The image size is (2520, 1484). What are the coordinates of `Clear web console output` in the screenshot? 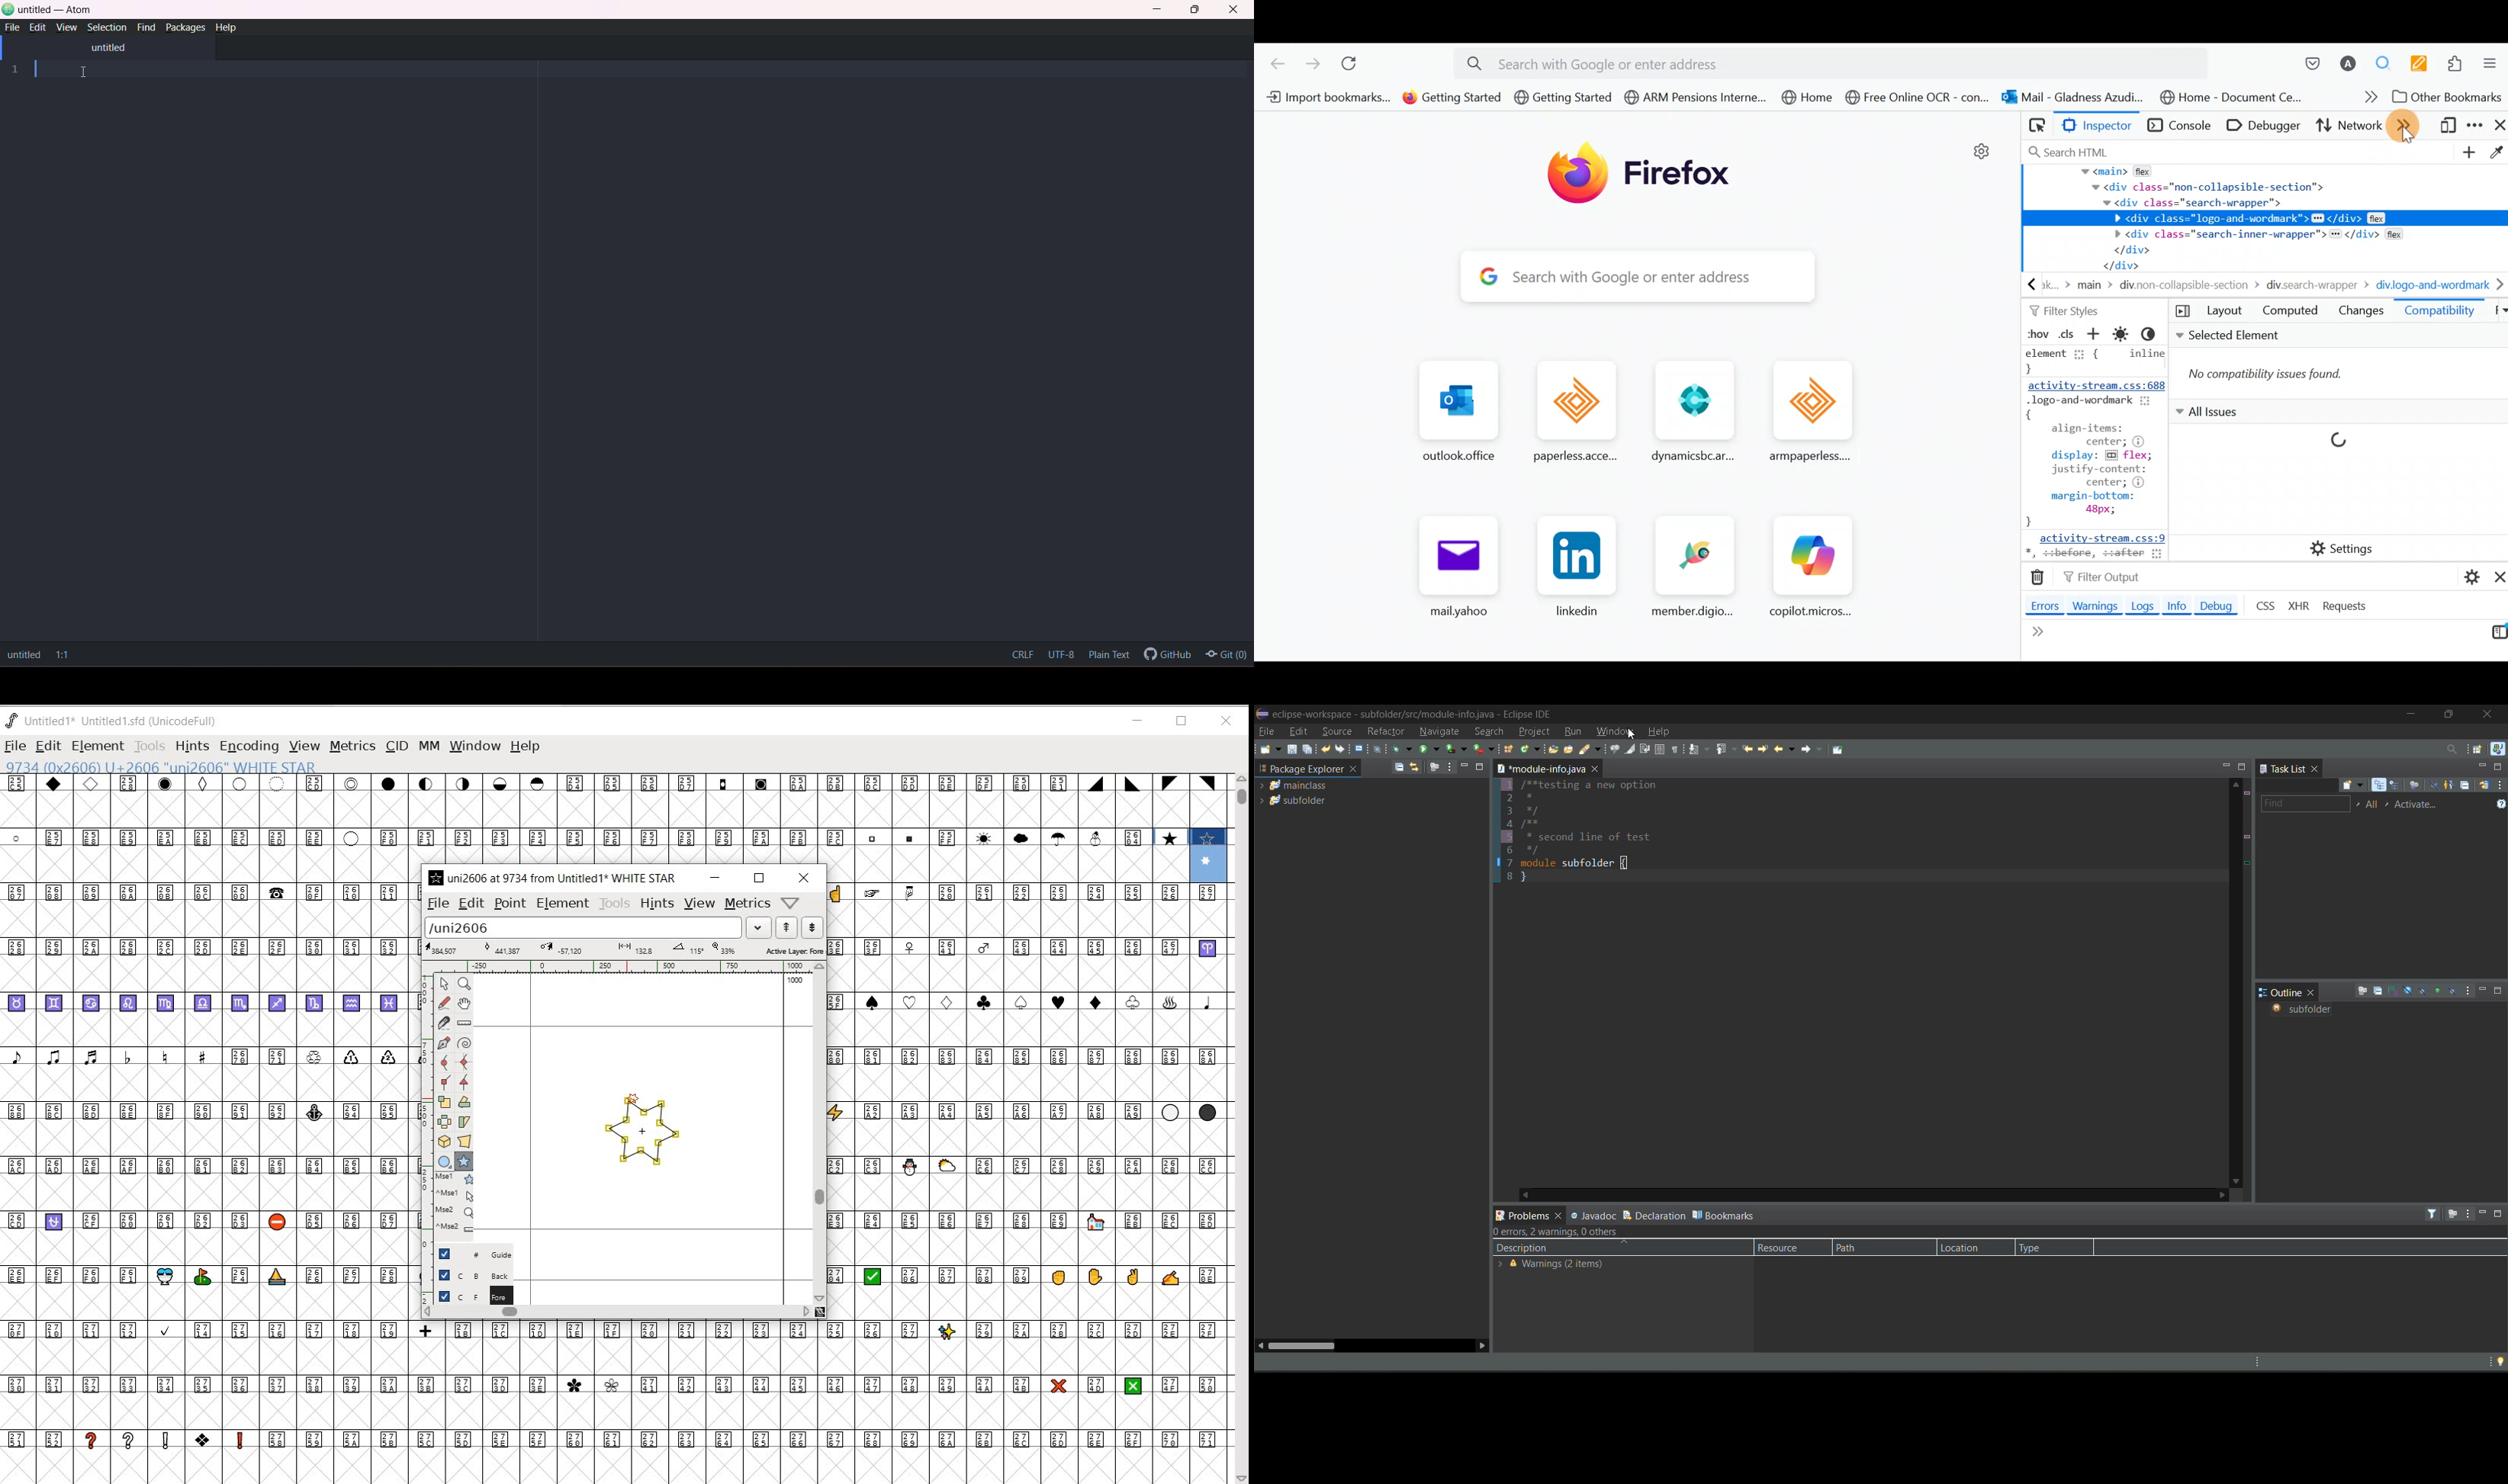 It's located at (2040, 579).